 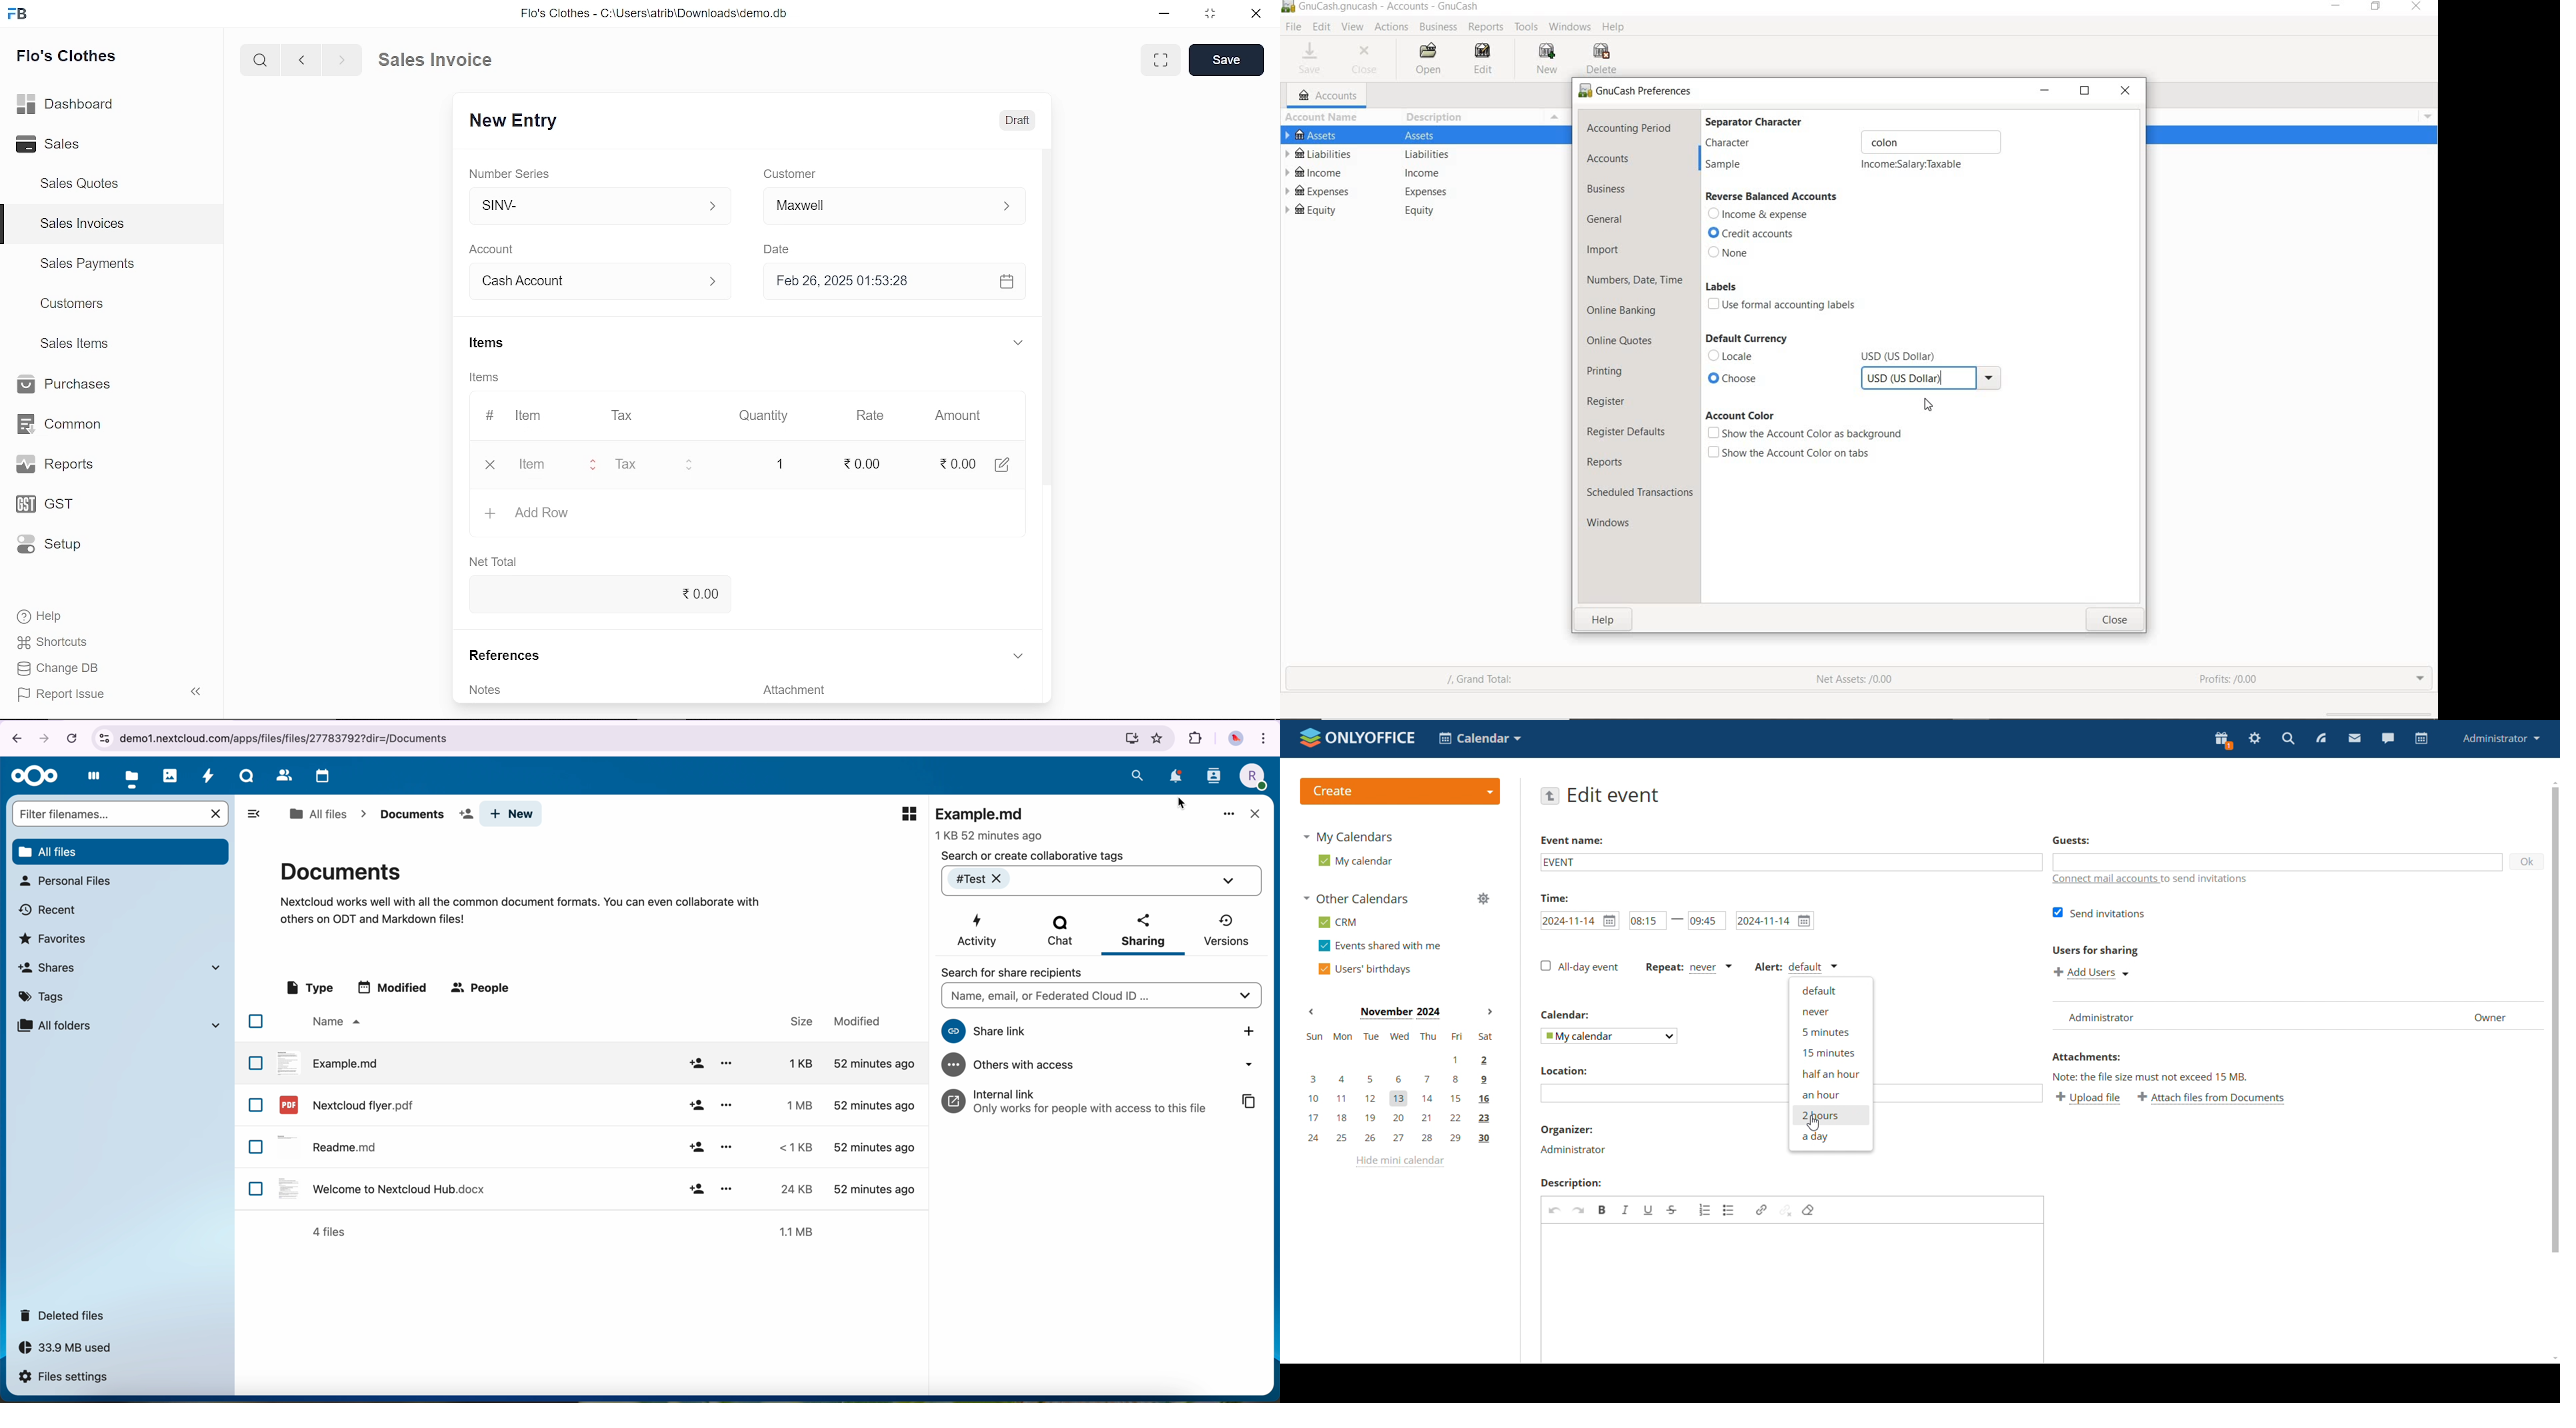 What do you see at coordinates (1638, 93) in the screenshot?
I see `preferences` at bounding box center [1638, 93].